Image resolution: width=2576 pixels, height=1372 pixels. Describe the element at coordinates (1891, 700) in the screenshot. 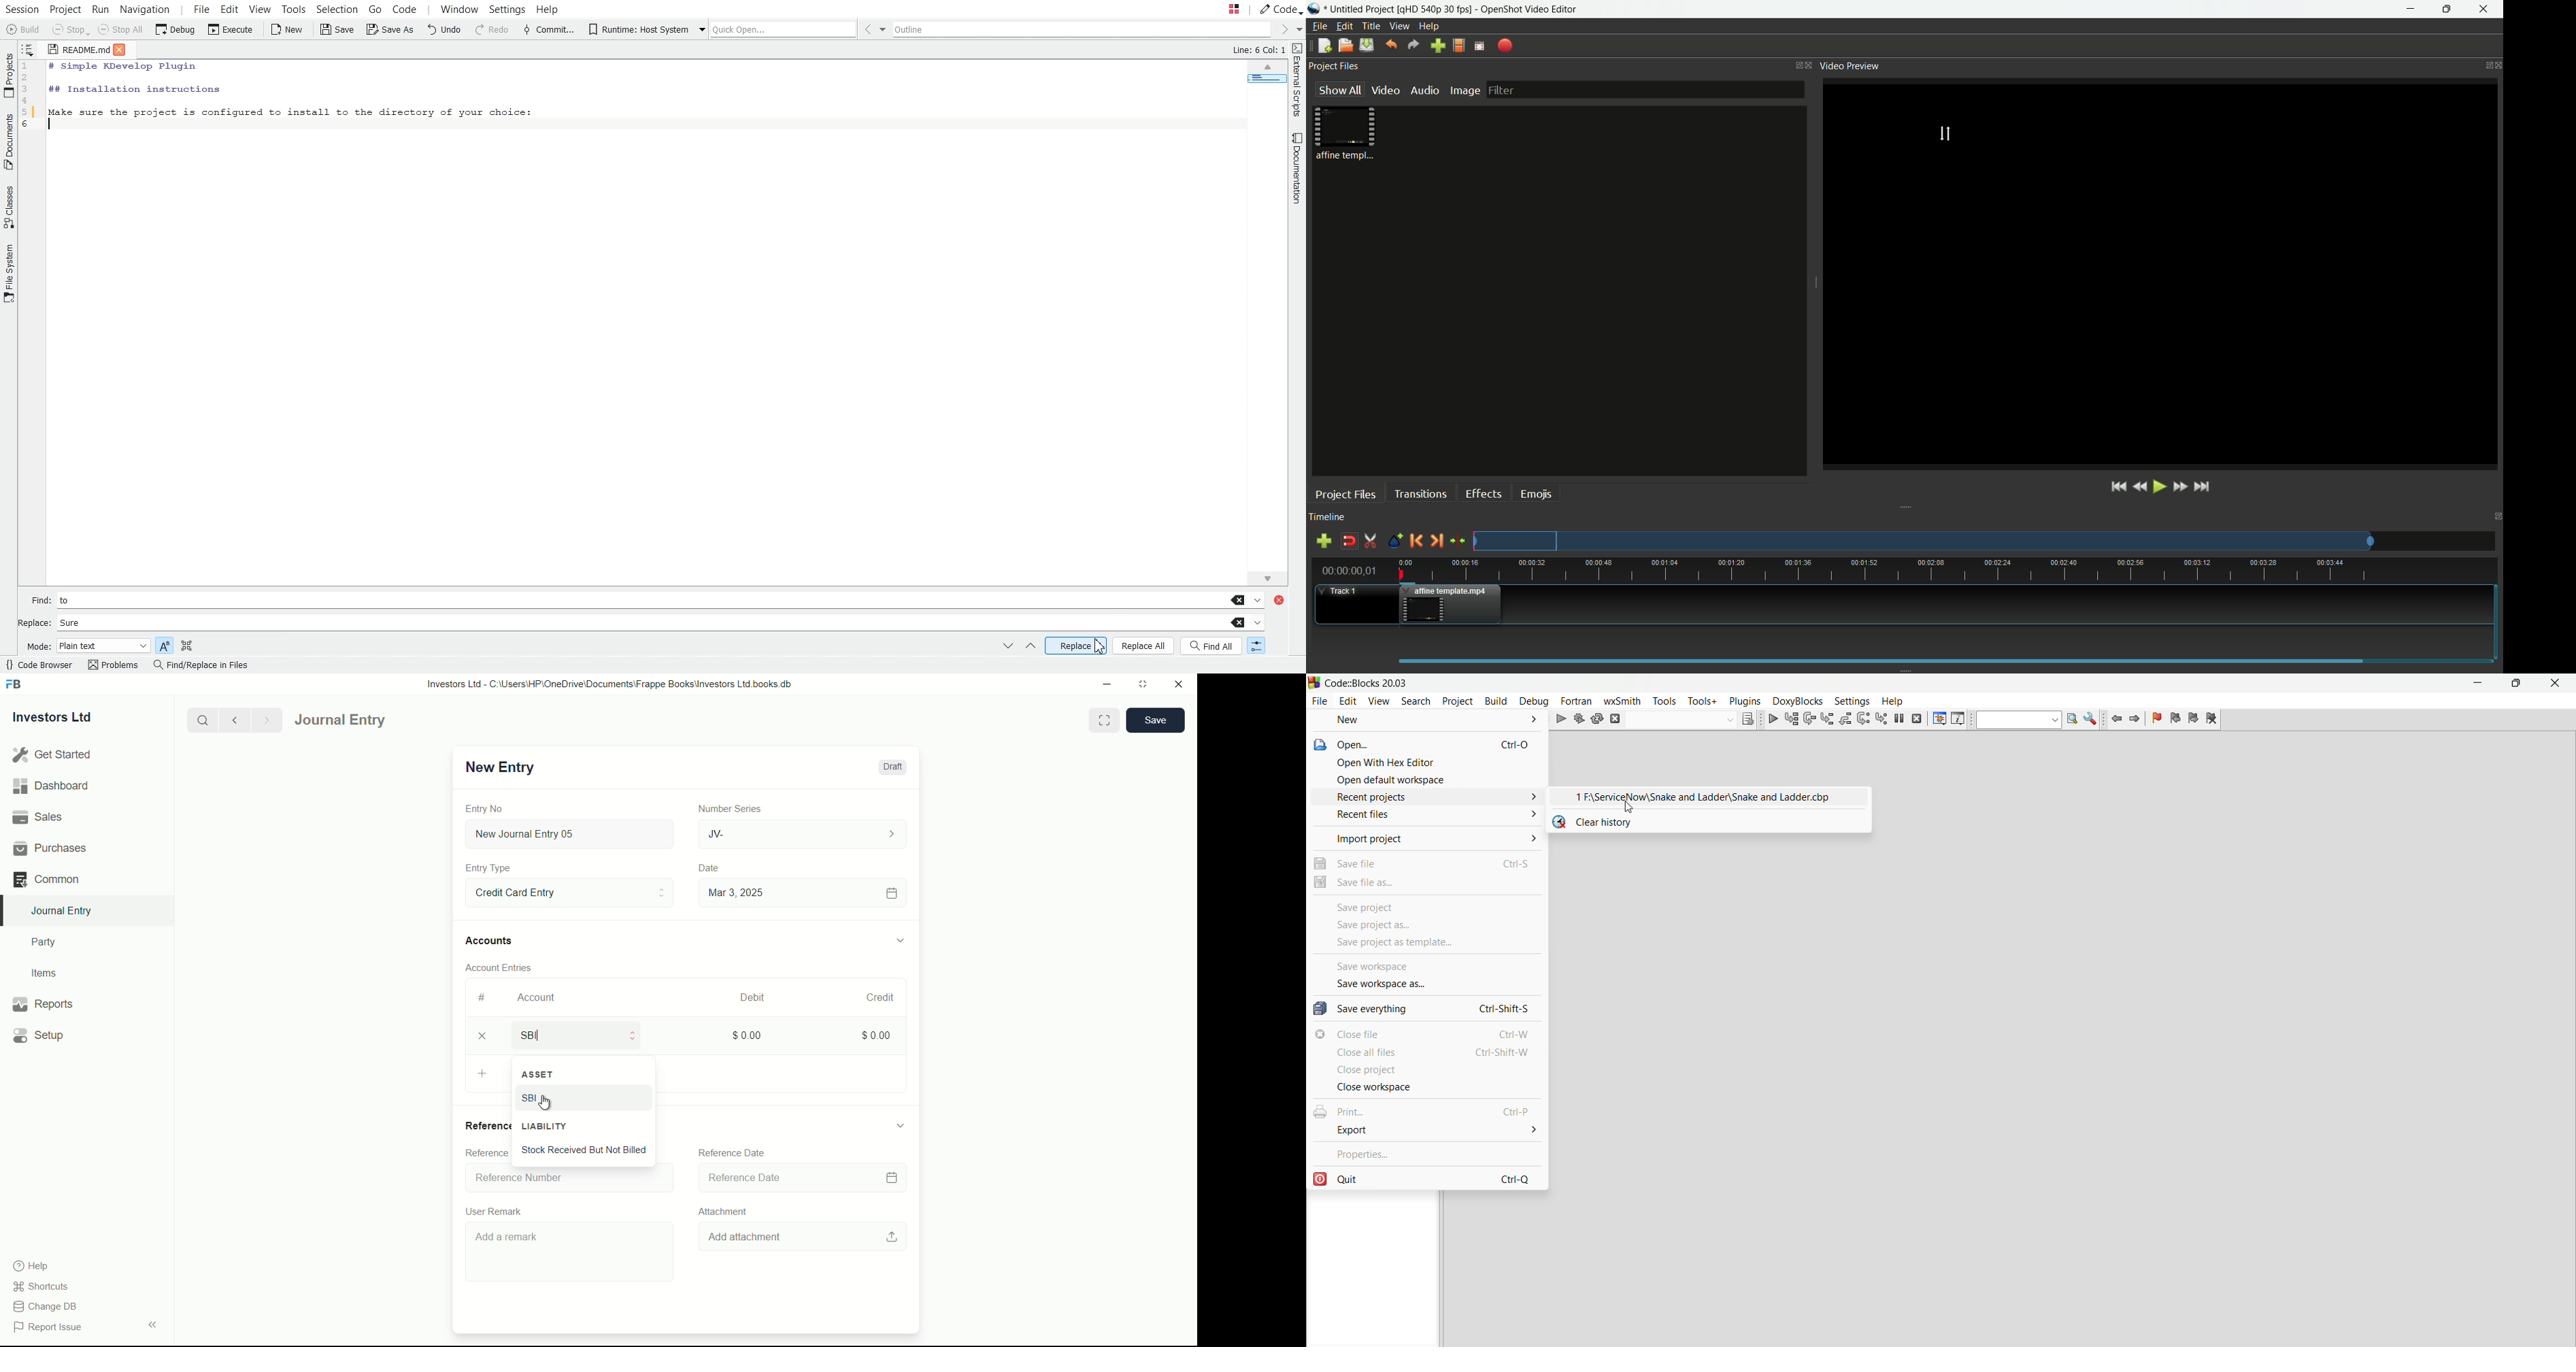

I see `help` at that location.